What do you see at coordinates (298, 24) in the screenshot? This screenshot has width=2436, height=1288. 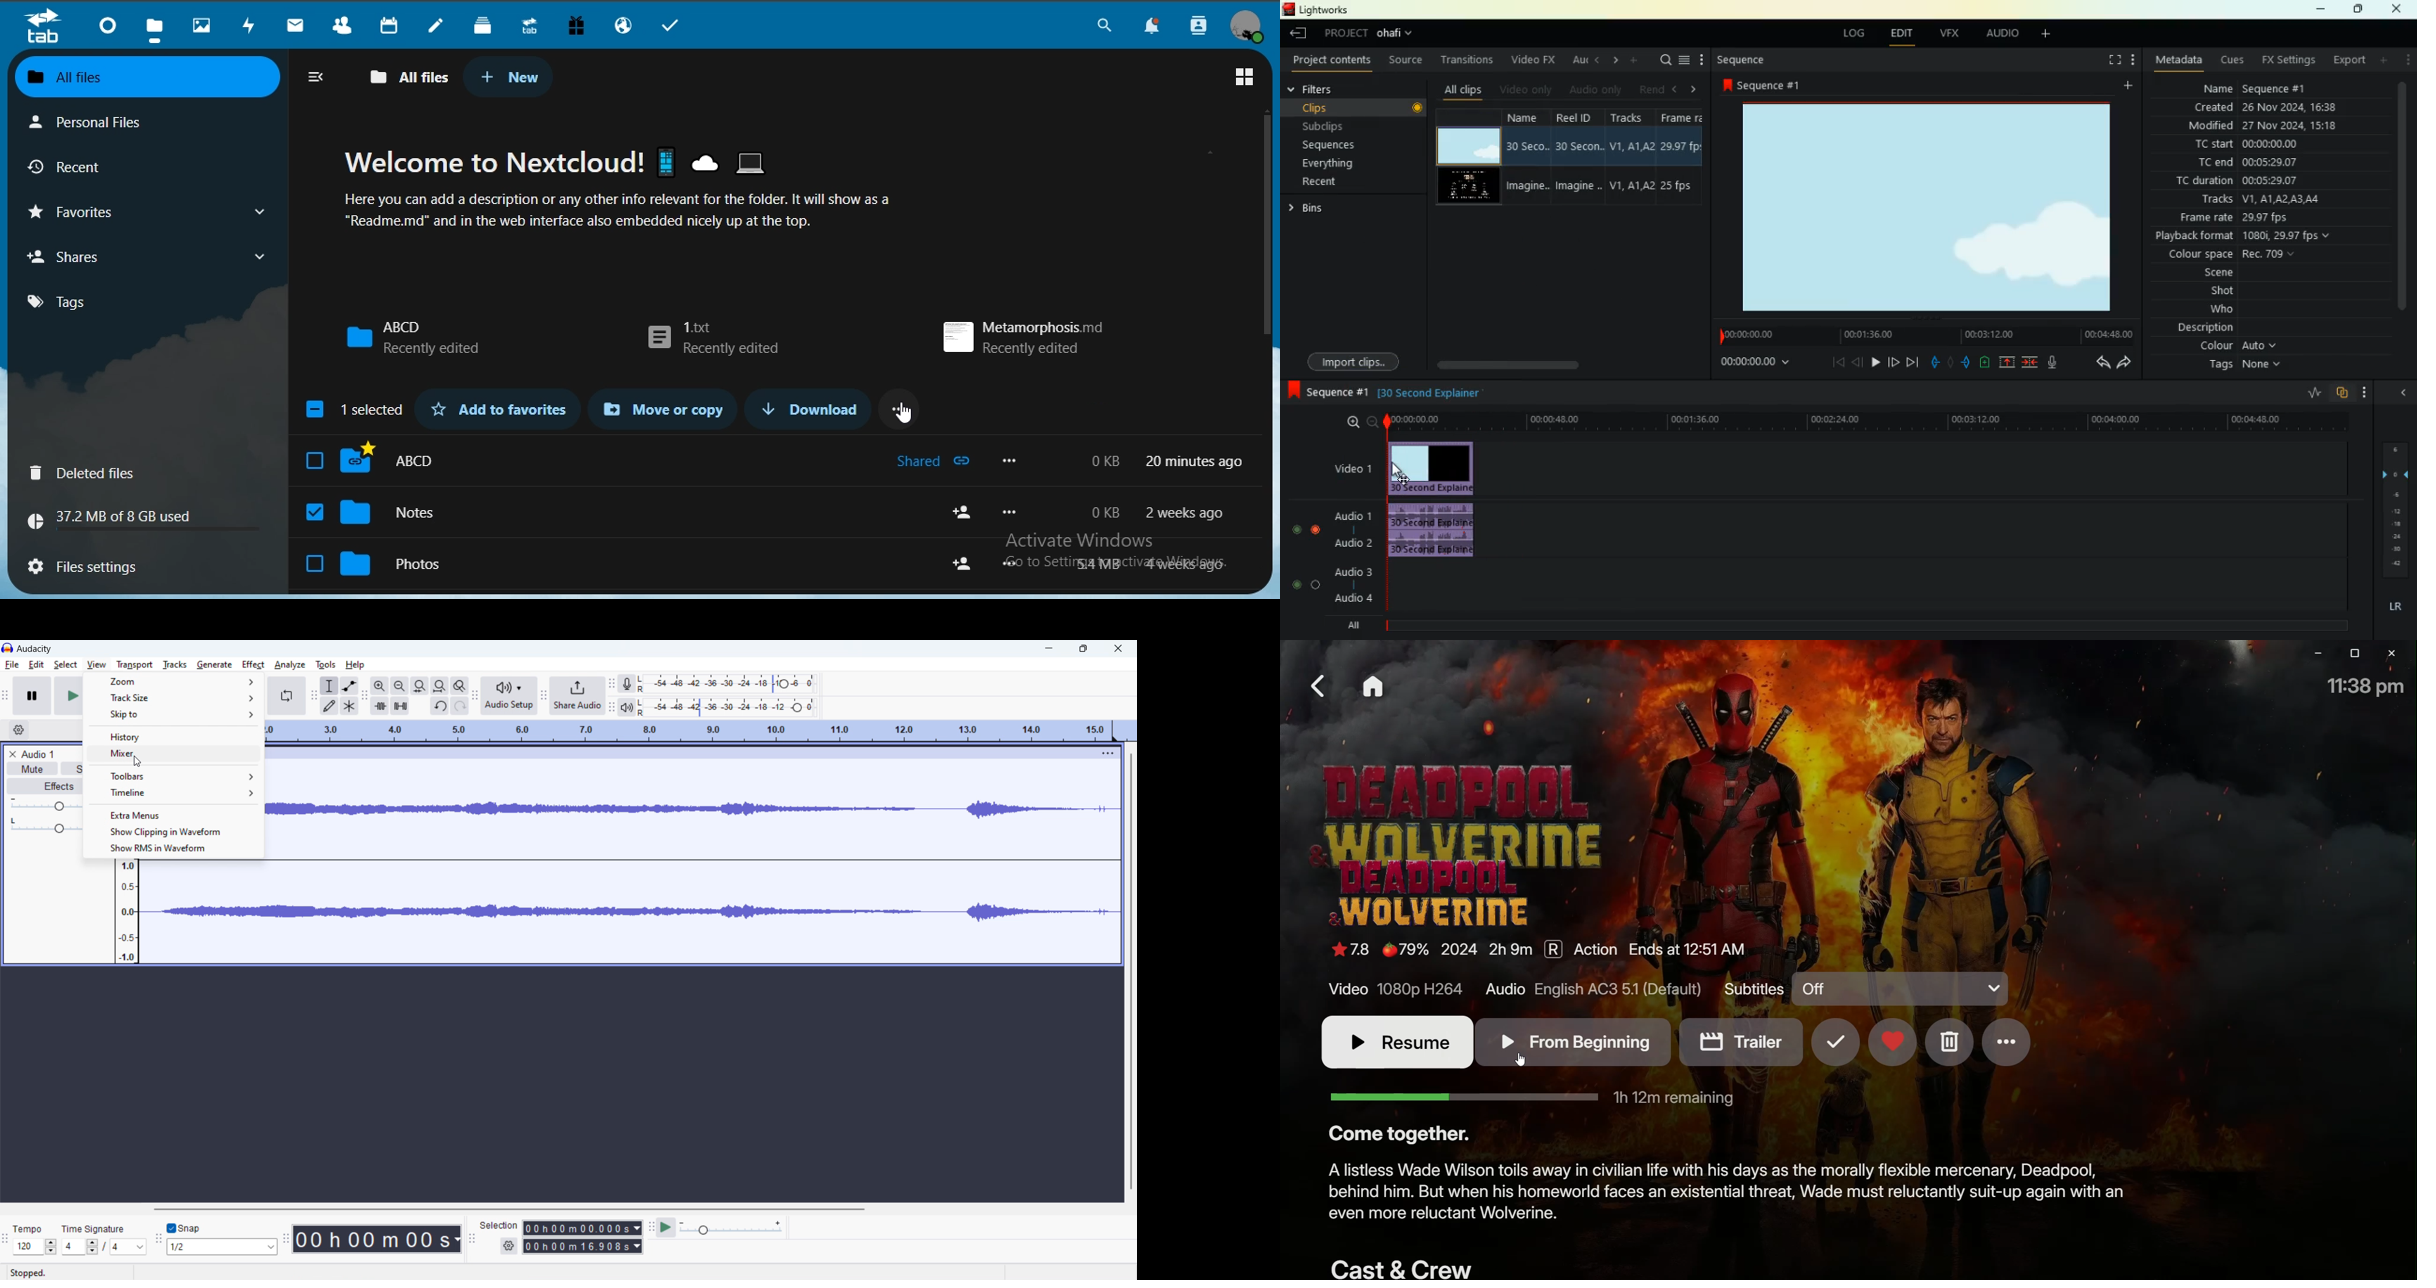 I see `mail` at bounding box center [298, 24].